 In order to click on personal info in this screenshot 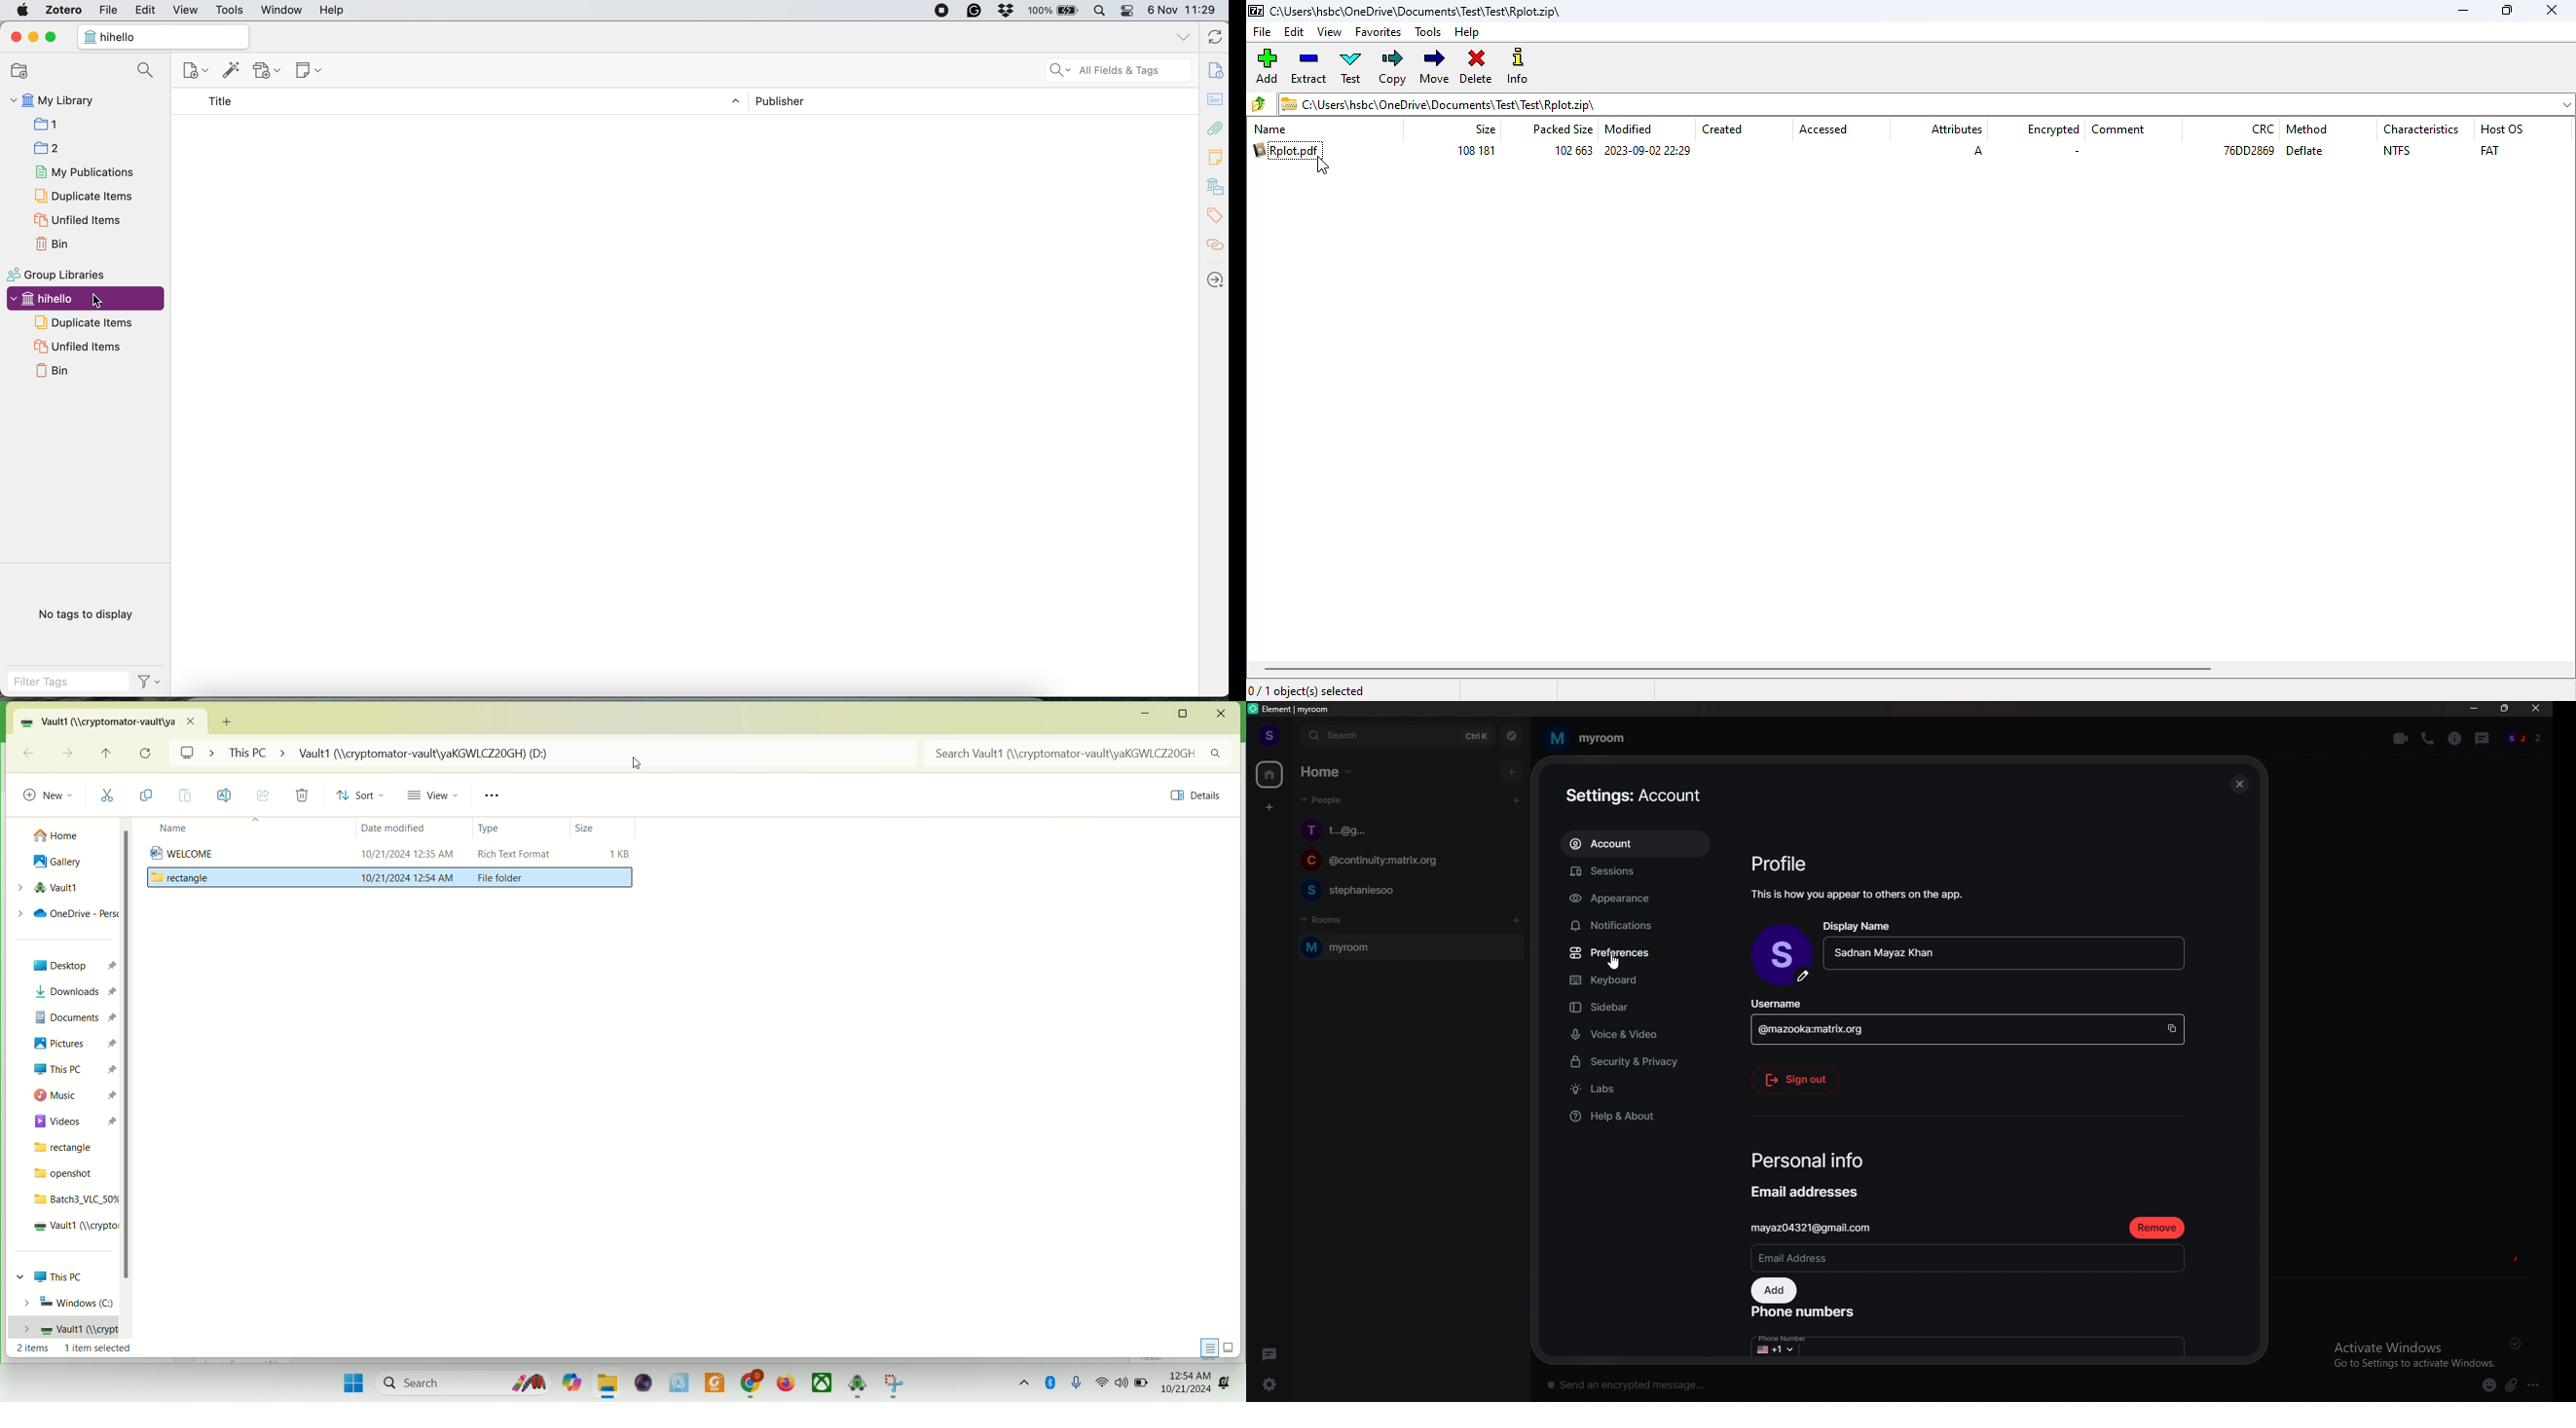, I will do `click(1811, 1162)`.